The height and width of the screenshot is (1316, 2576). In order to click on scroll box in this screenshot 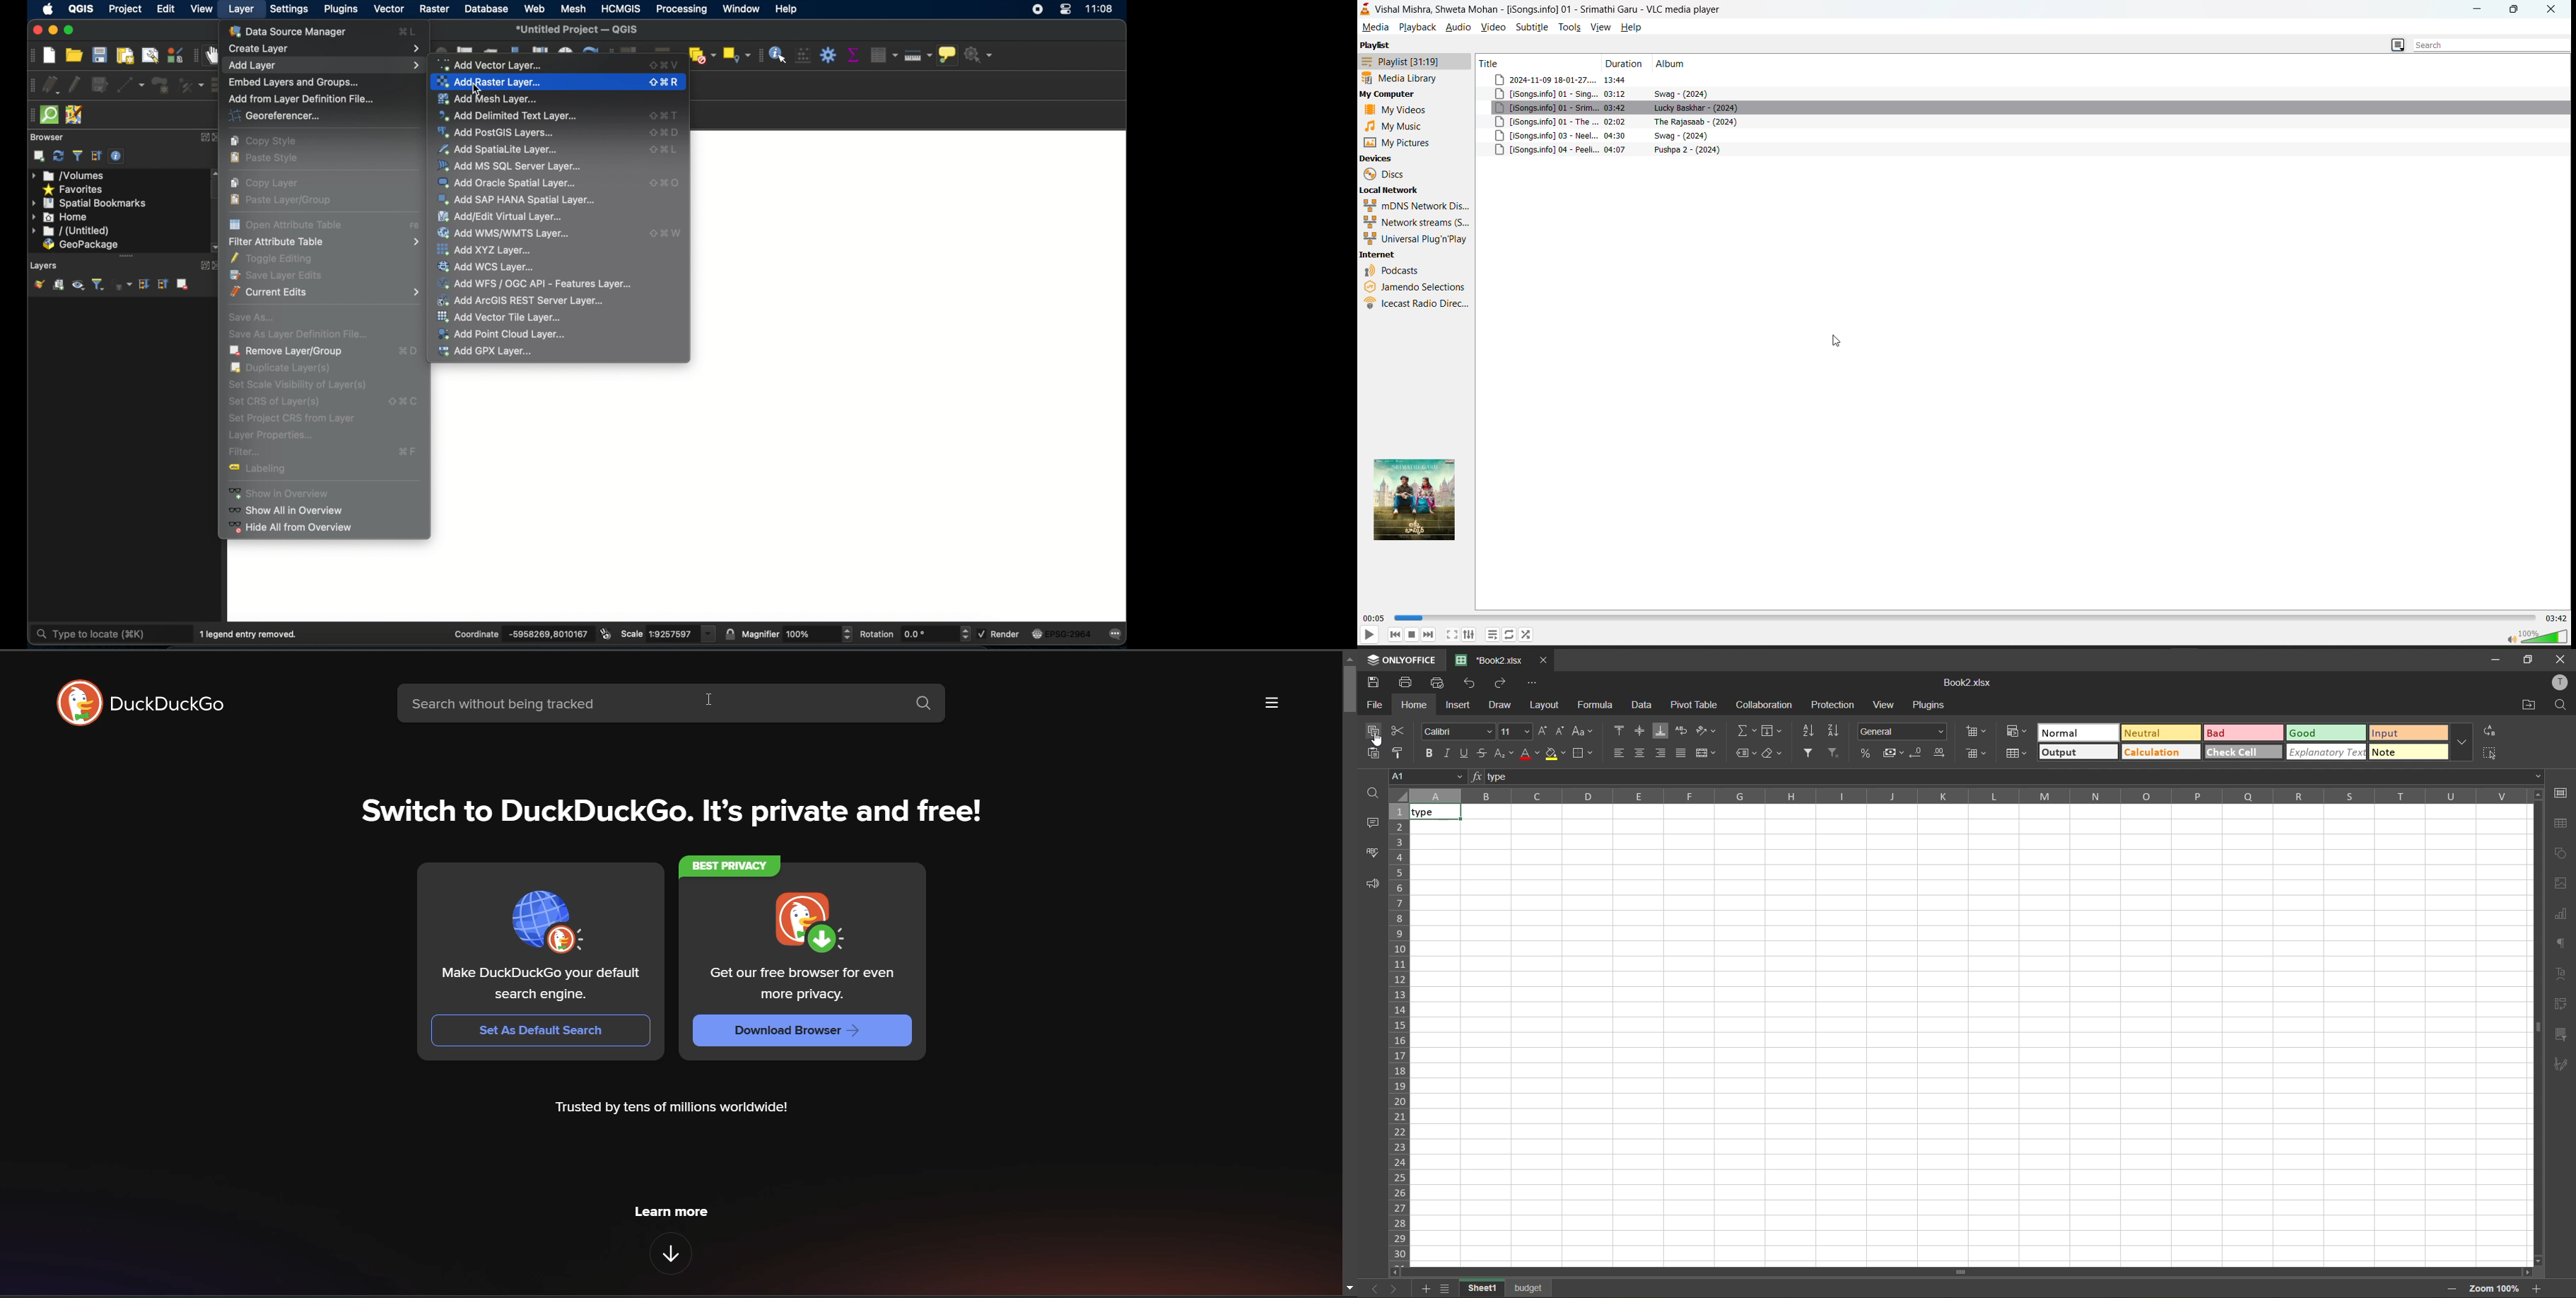, I will do `click(218, 190)`.